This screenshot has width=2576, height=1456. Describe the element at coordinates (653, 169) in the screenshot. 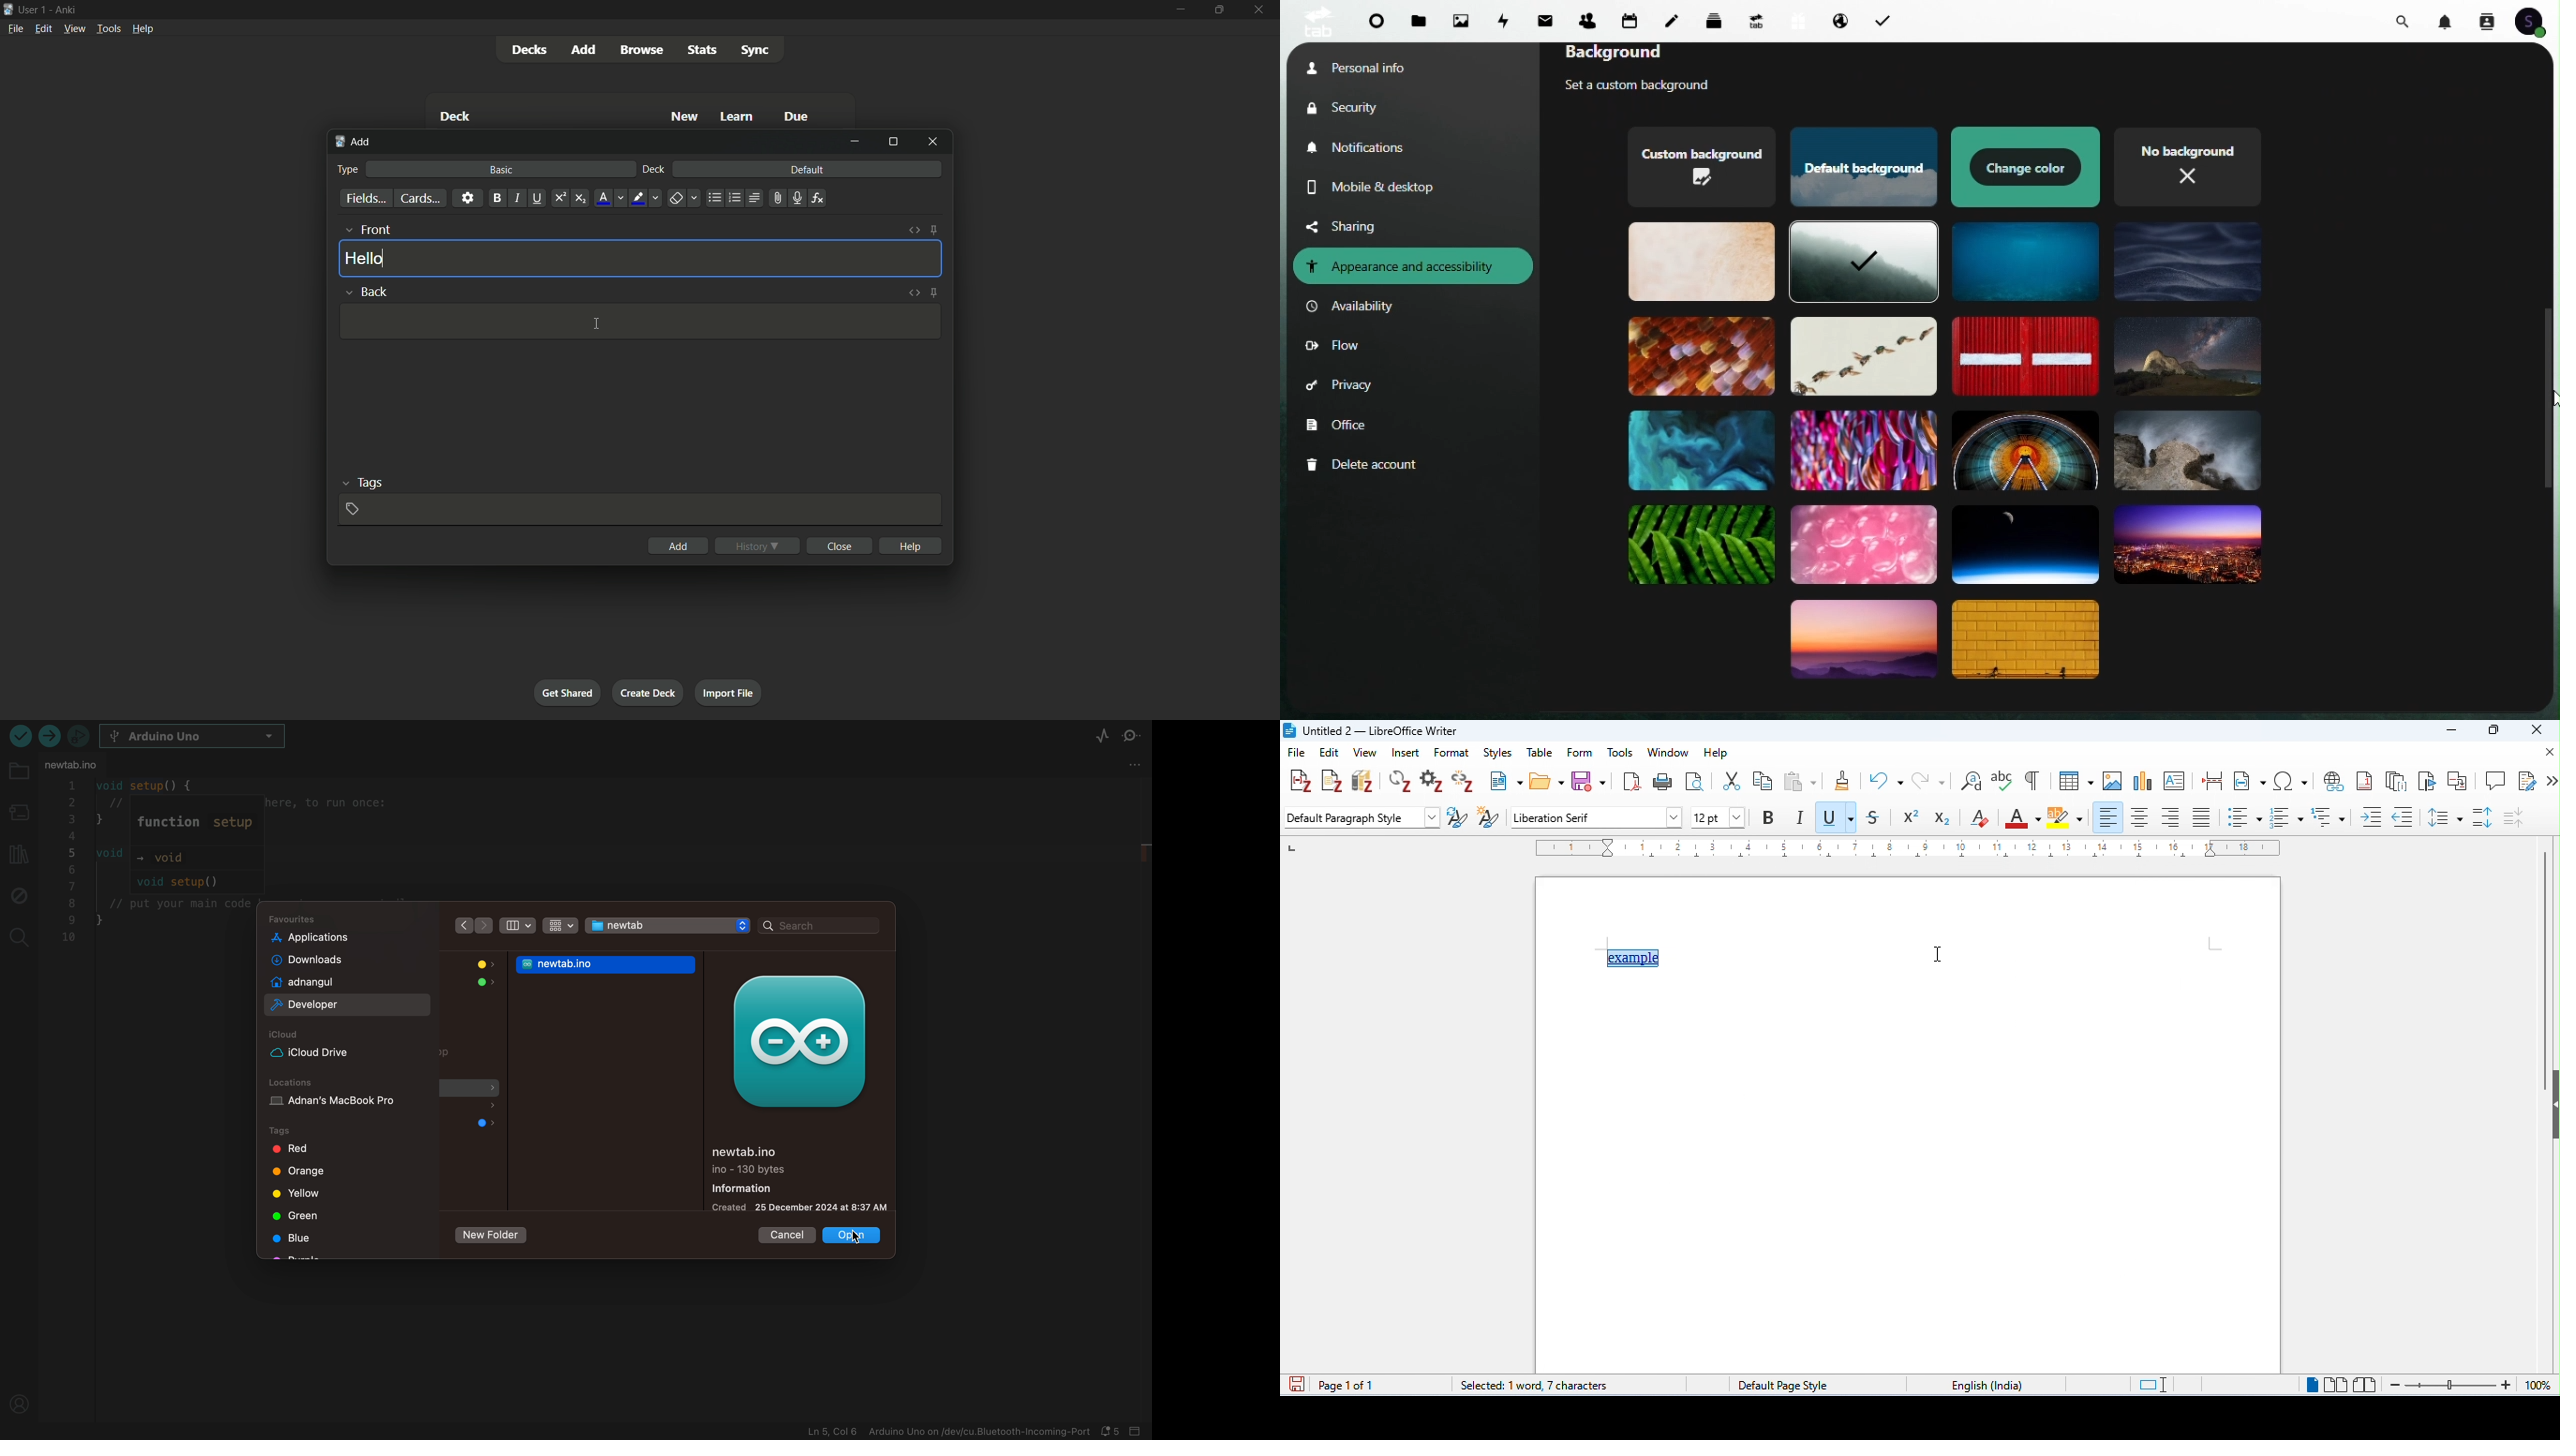

I see `deck` at that location.